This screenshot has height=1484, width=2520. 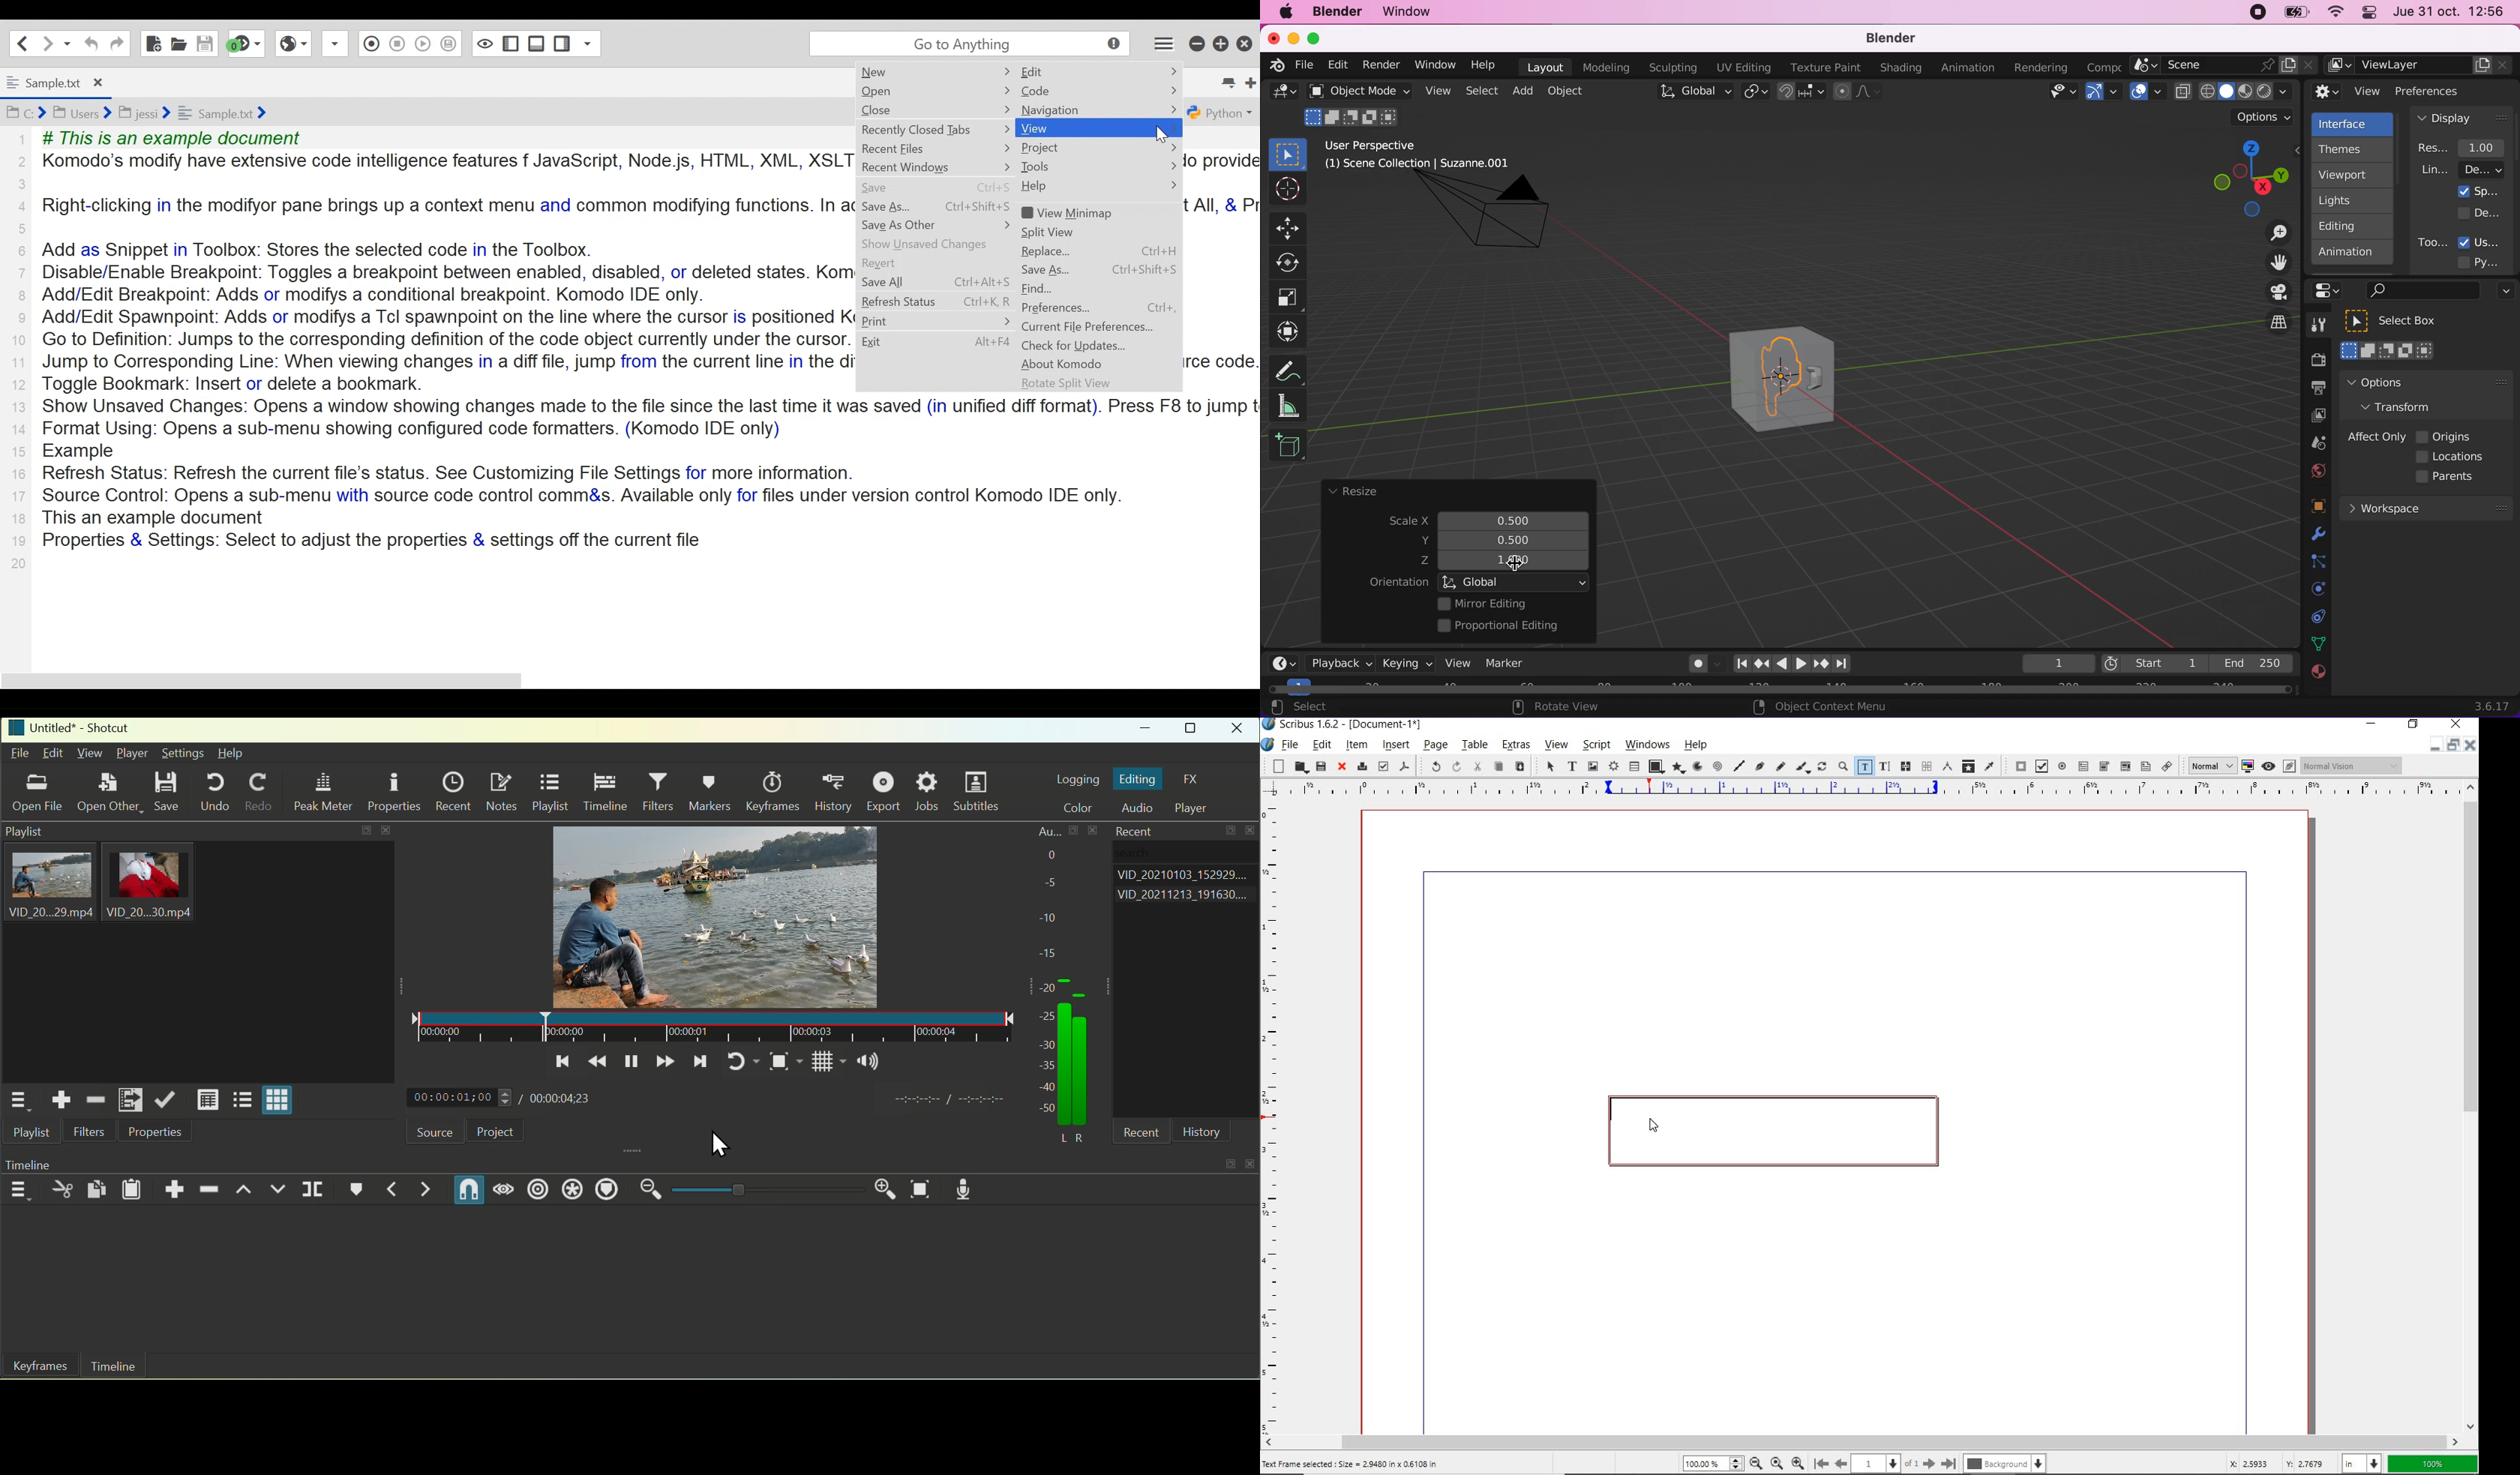 What do you see at coordinates (20, 1189) in the screenshot?
I see `Timeline Menu` at bounding box center [20, 1189].